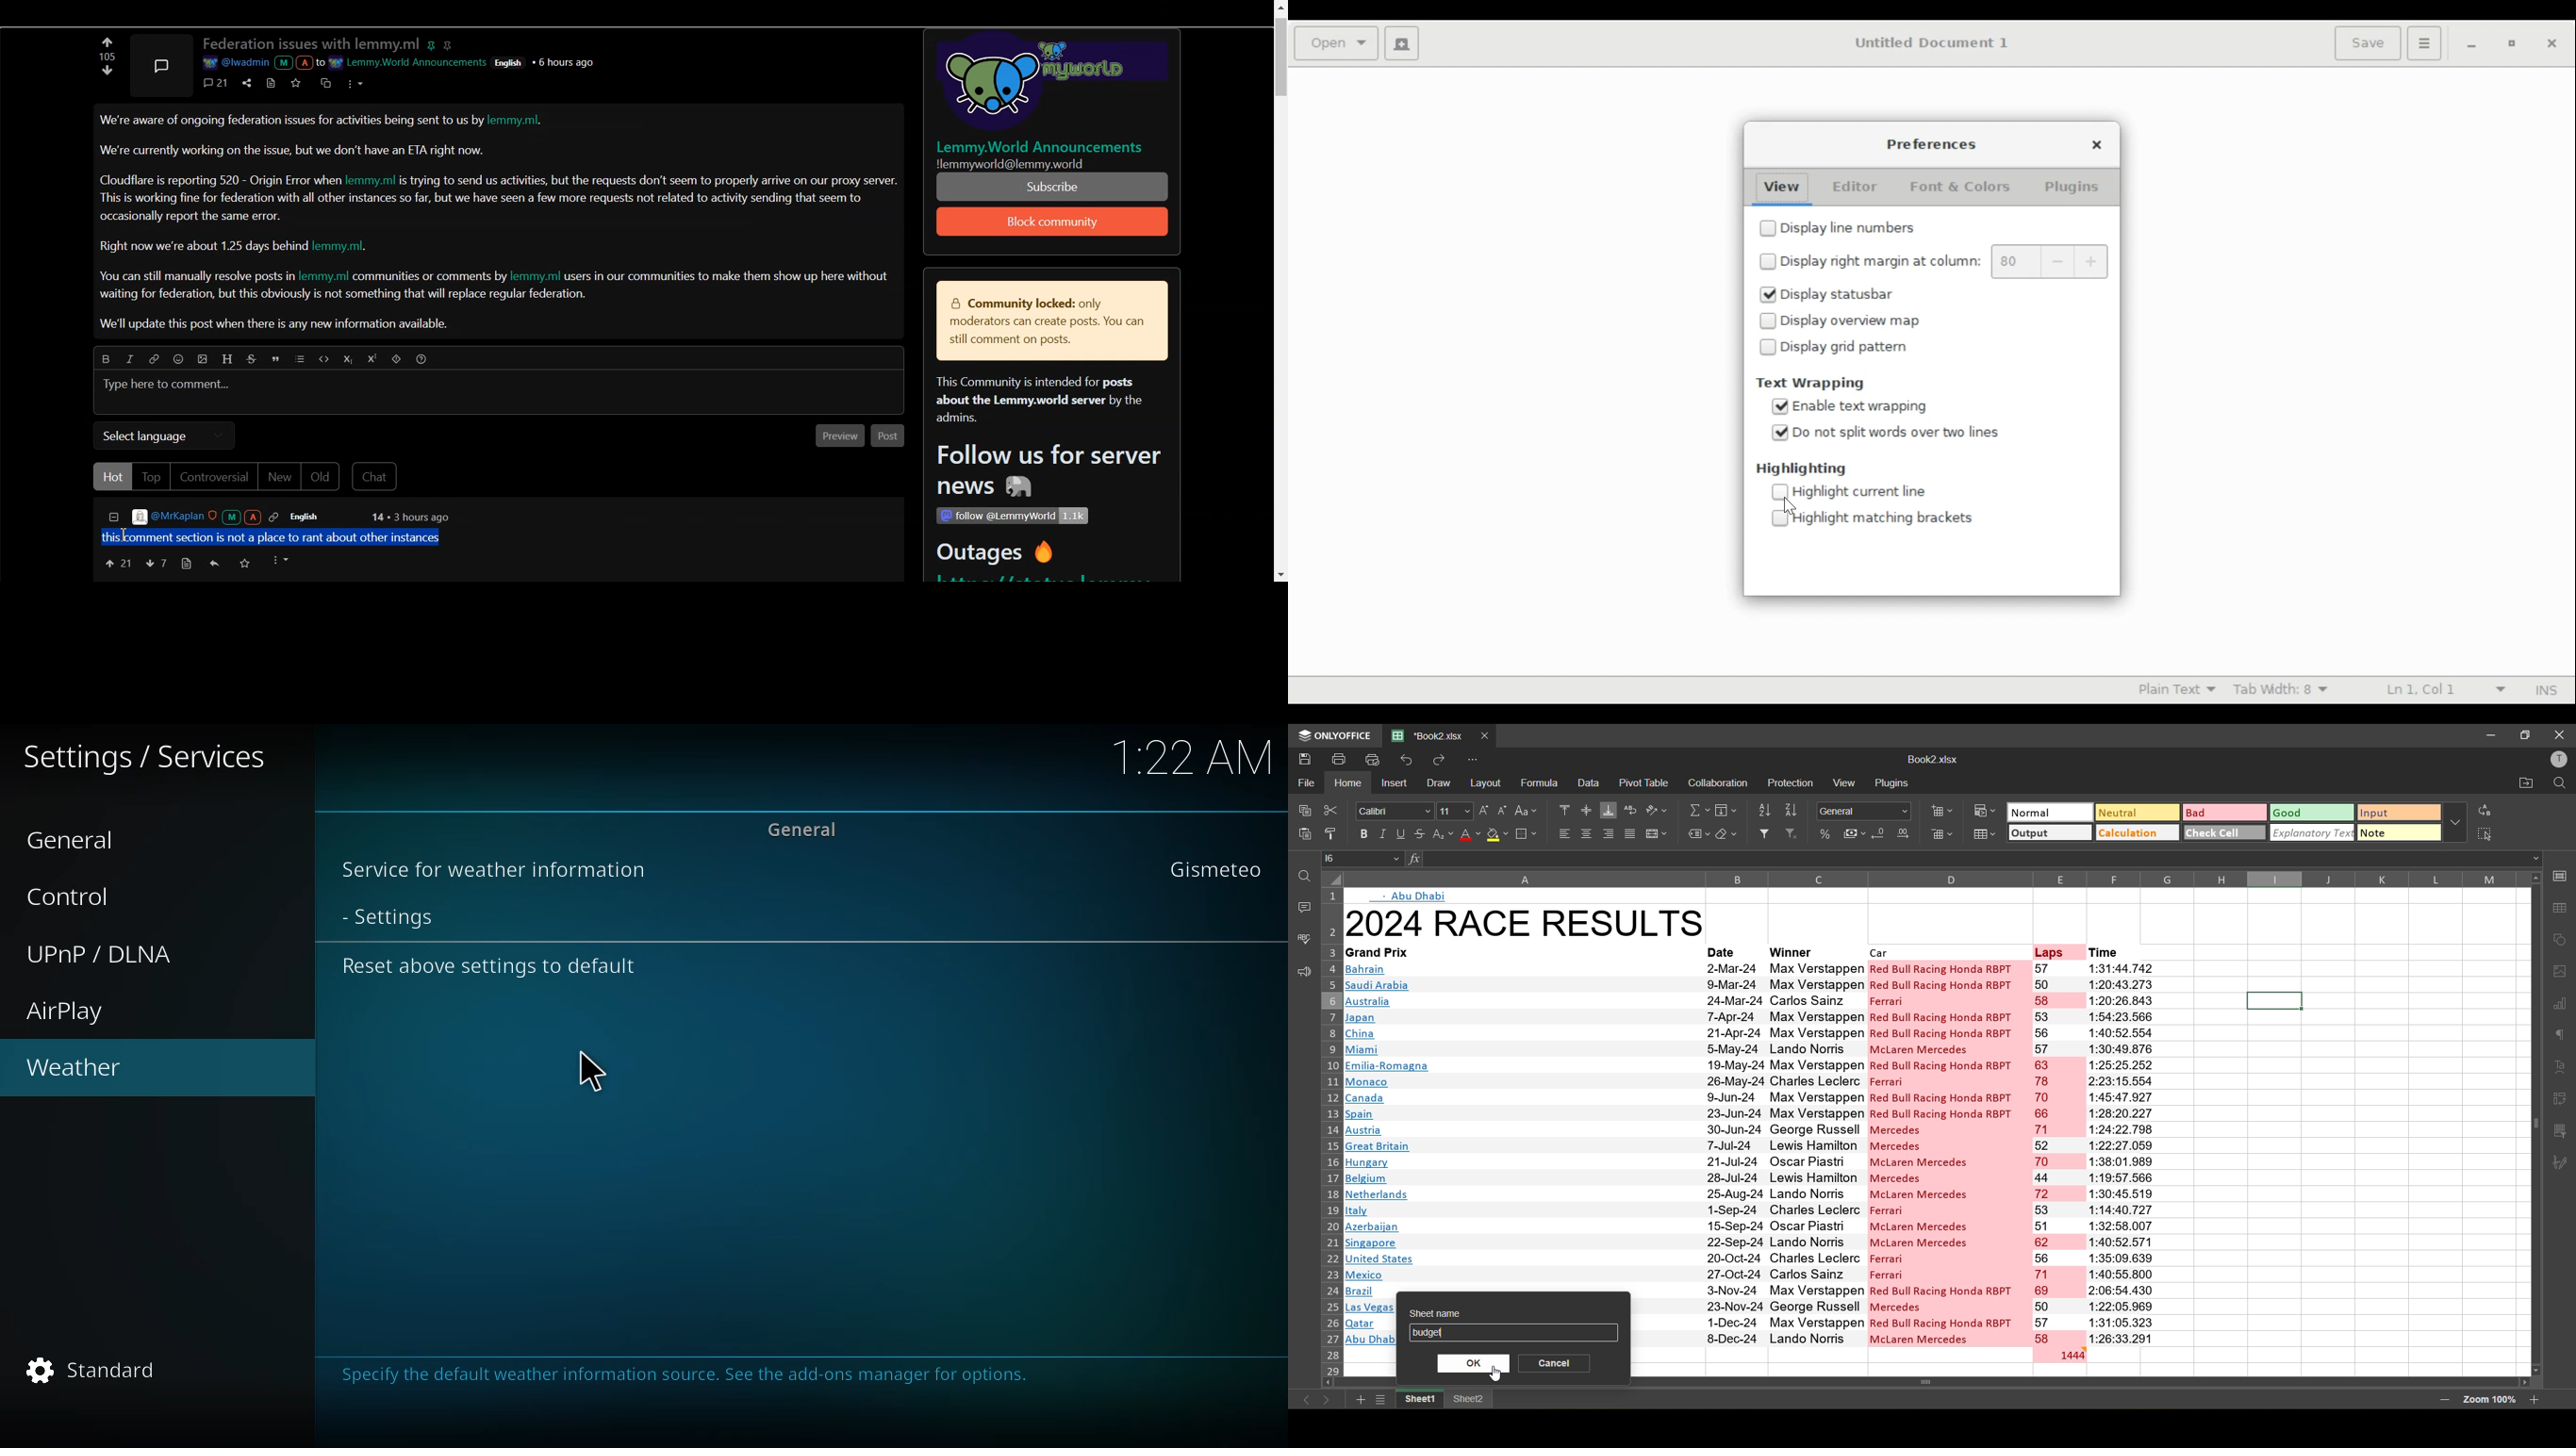 The image size is (2576, 1456). I want to click on Federation issues with lemmy.ml, so click(311, 44).